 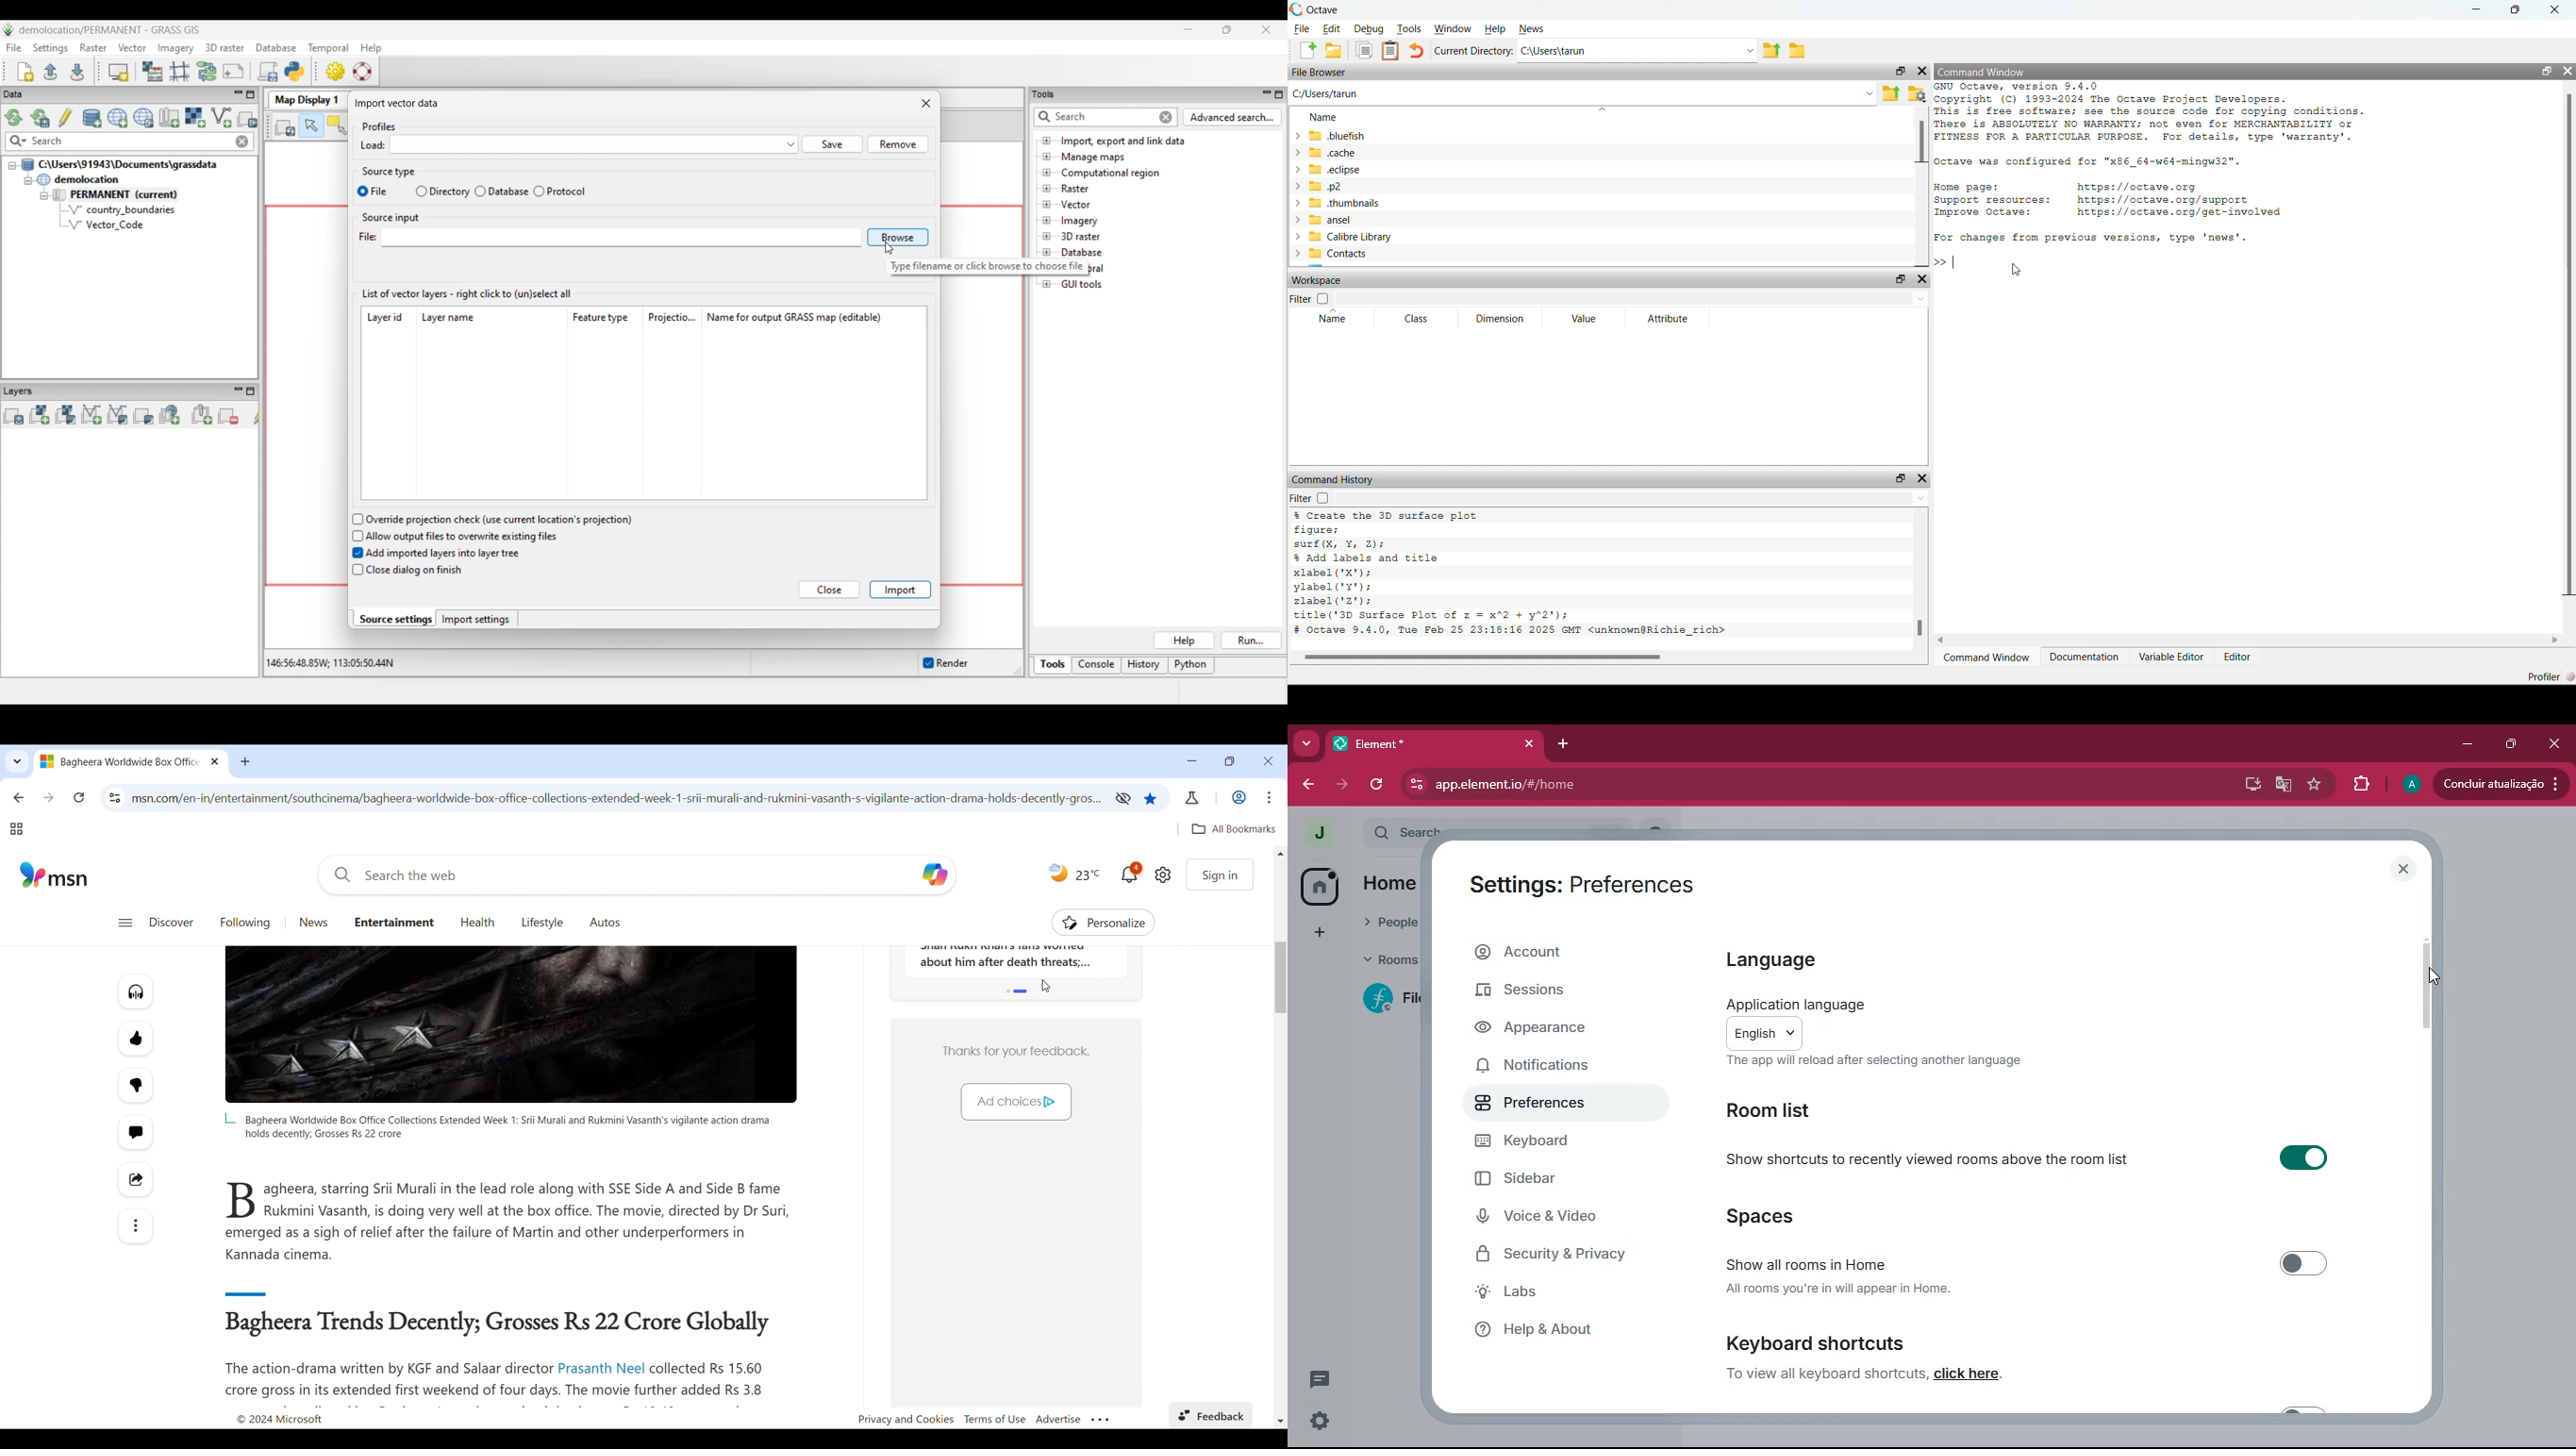 I want to click on Entertainment page highlighted as current page, so click(x=394, y=921).